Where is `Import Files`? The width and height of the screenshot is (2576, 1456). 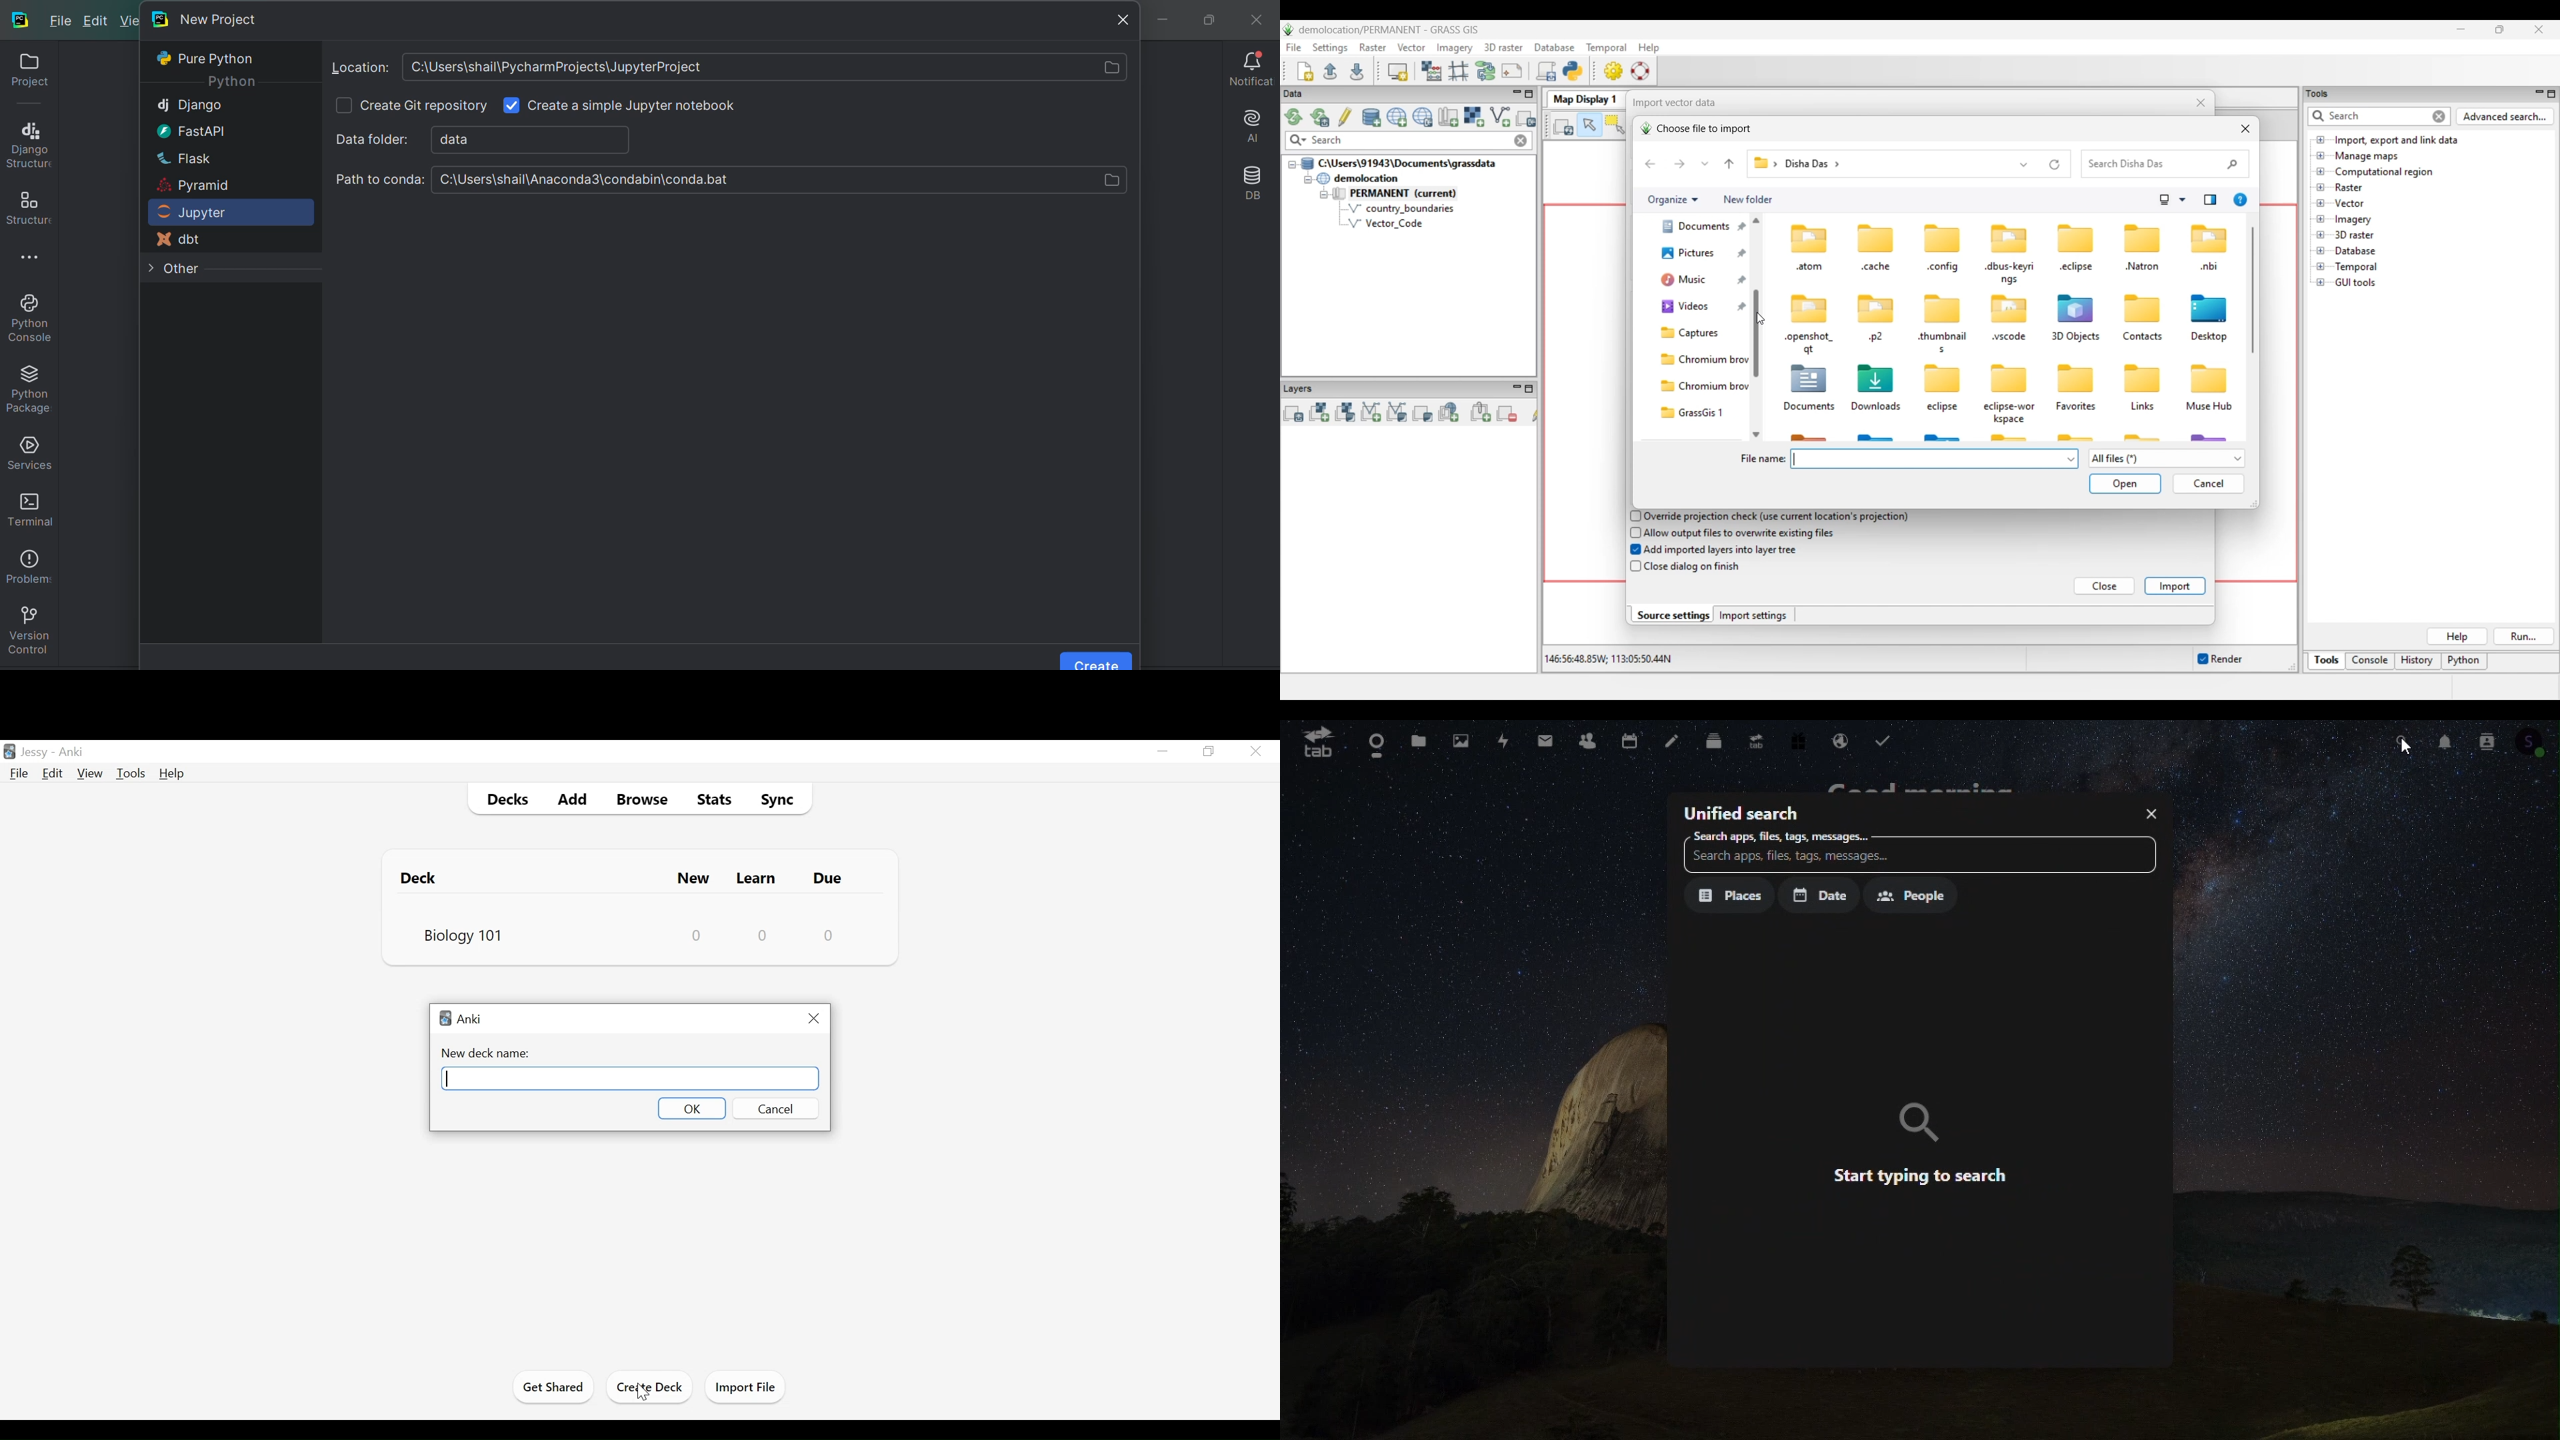 Import Files is located at coordinates (745, 1386).